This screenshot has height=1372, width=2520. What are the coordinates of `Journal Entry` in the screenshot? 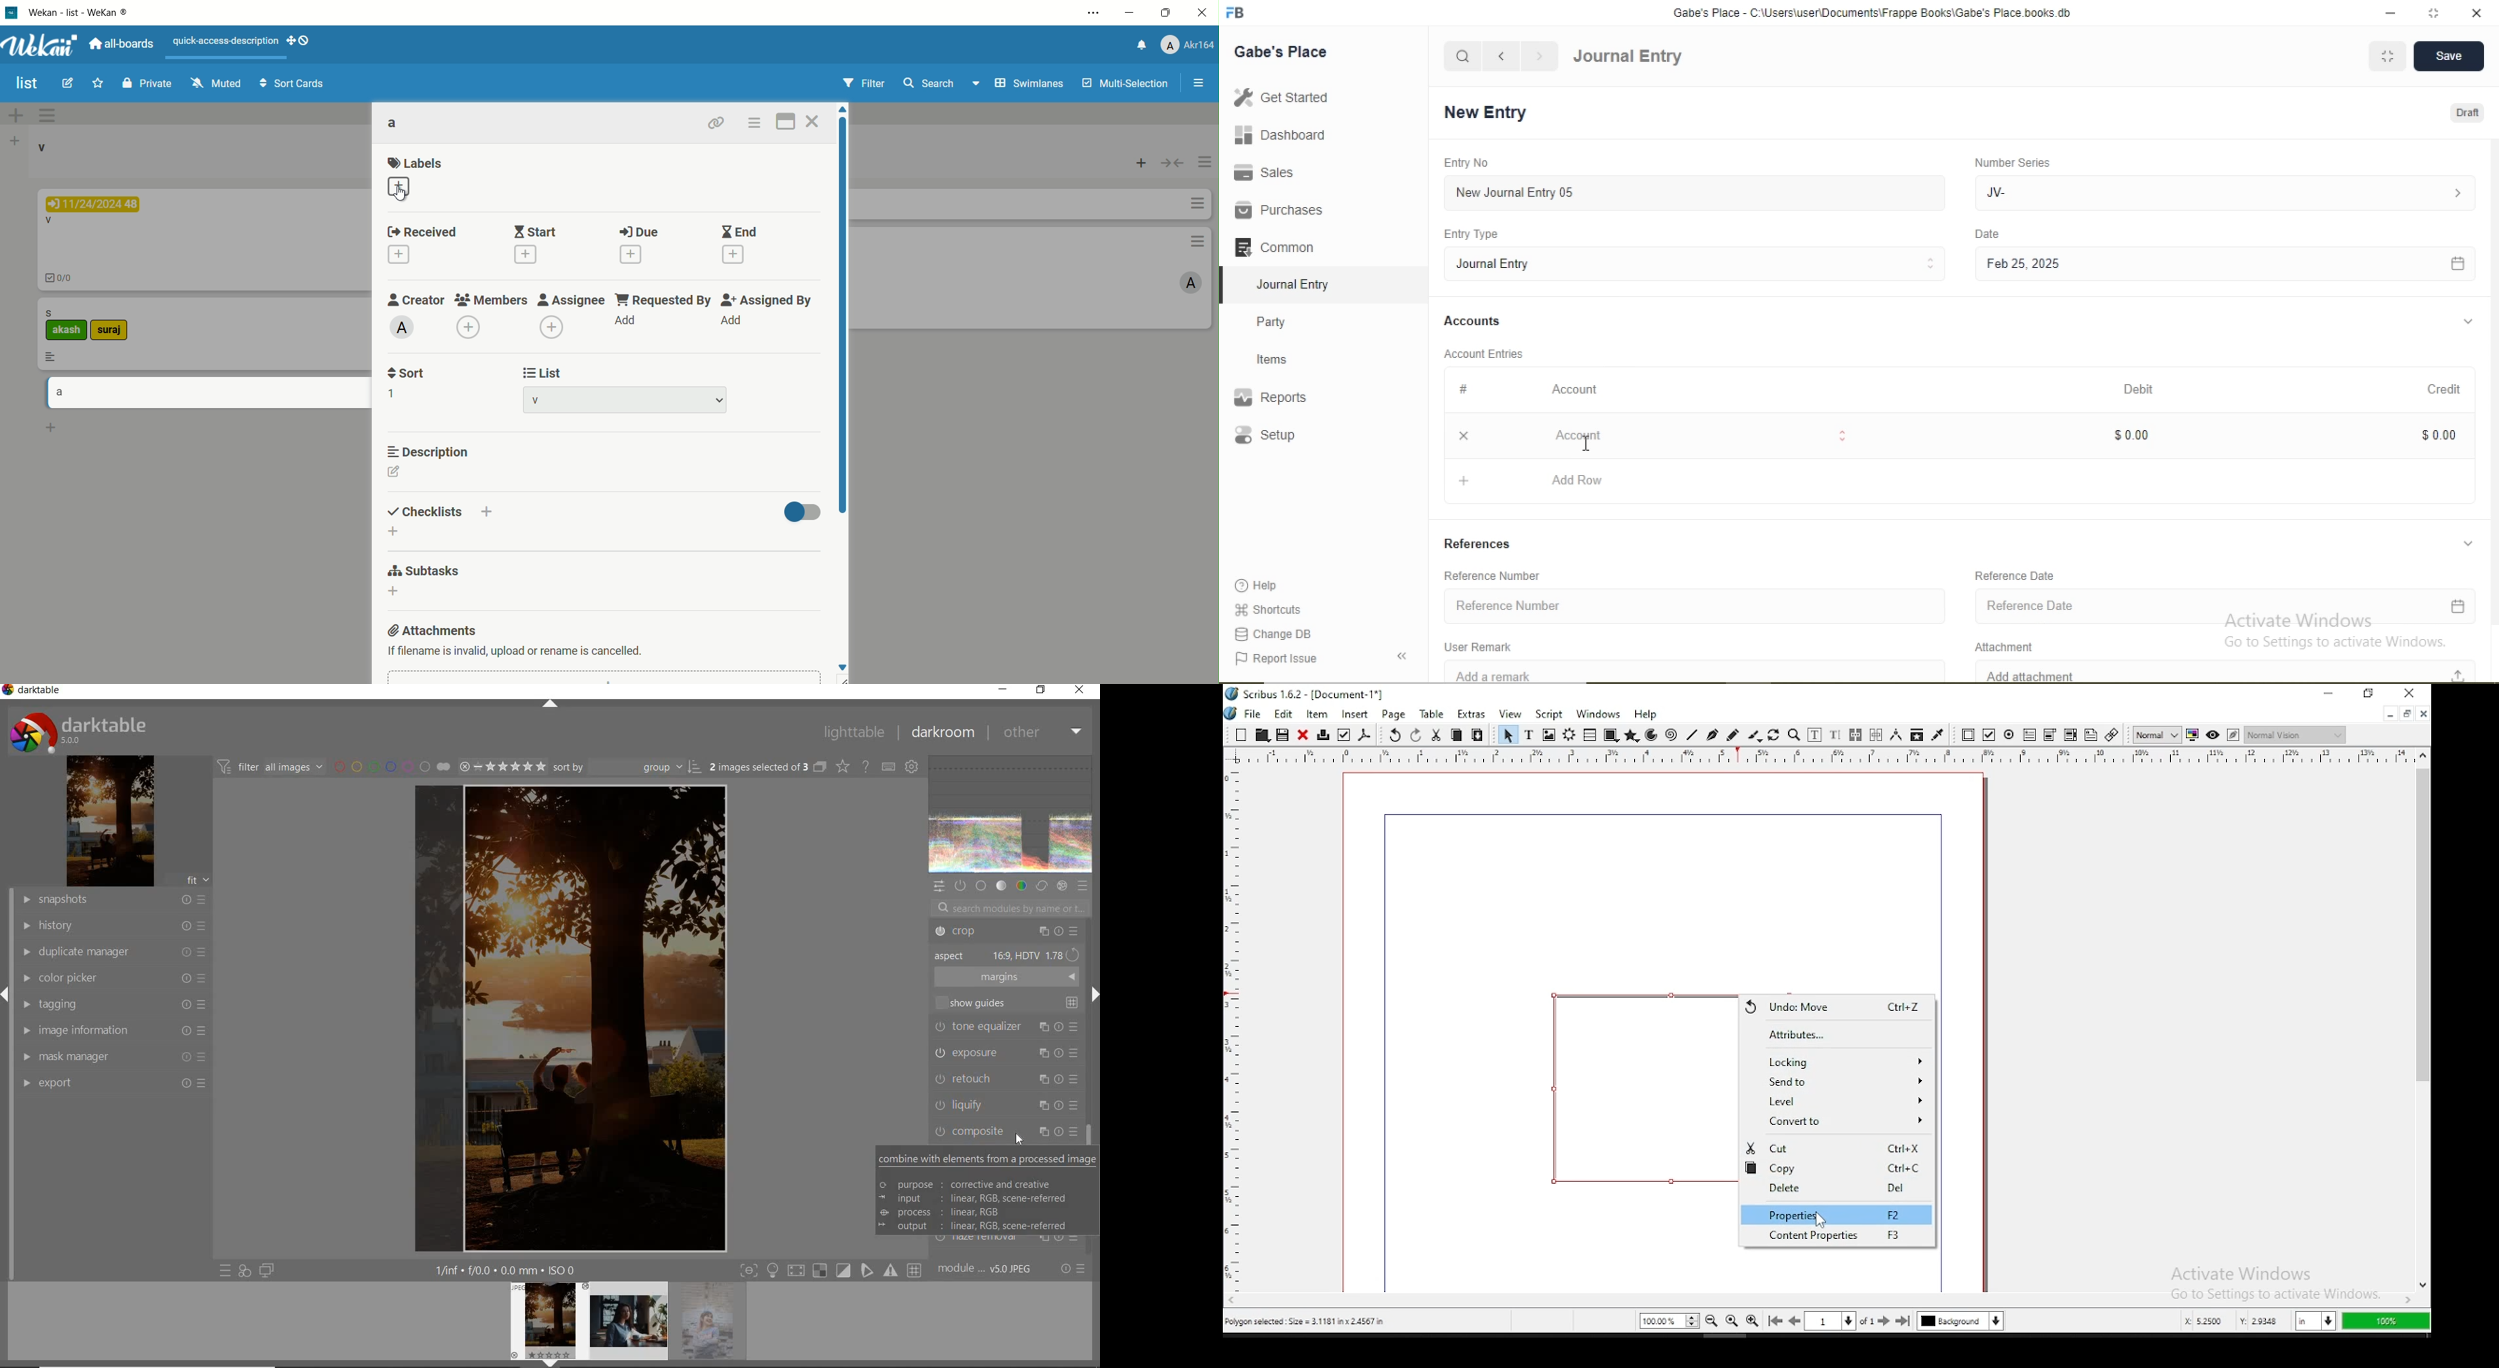 It's located at (1697, 263).